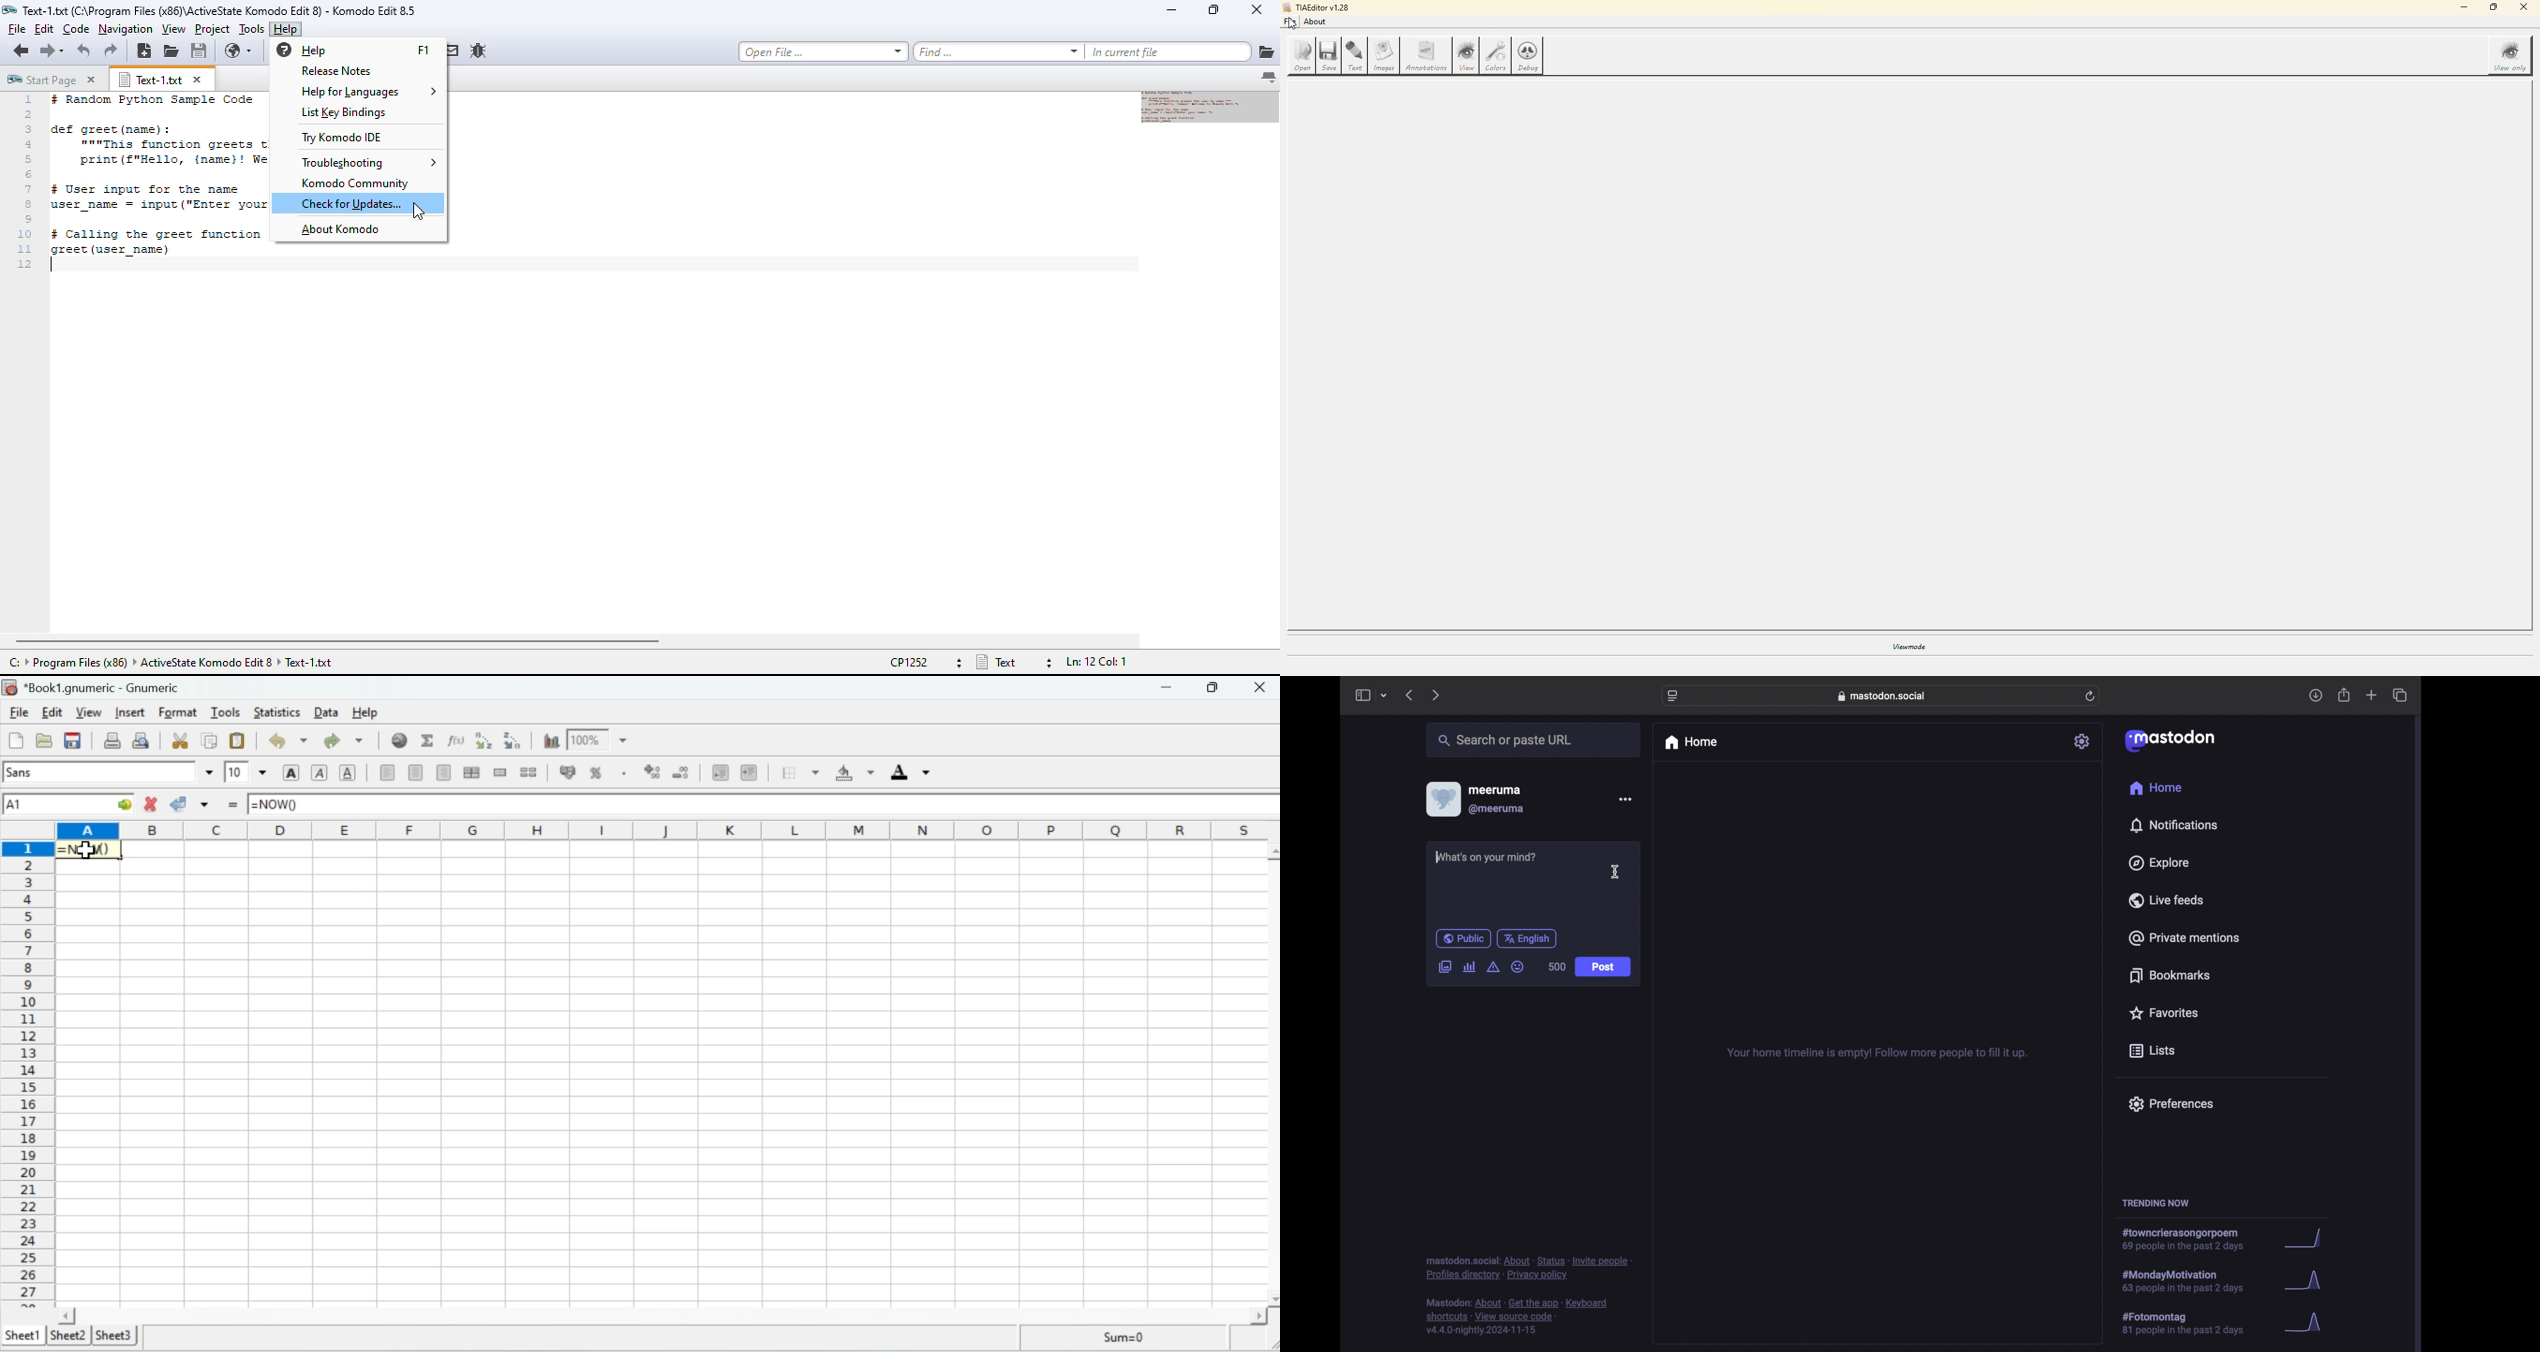 This screenshot has width=2548, height=1372. Describe the element at coordinates (49, 804) in the screenshot. I see `Cell name A1` at that location.